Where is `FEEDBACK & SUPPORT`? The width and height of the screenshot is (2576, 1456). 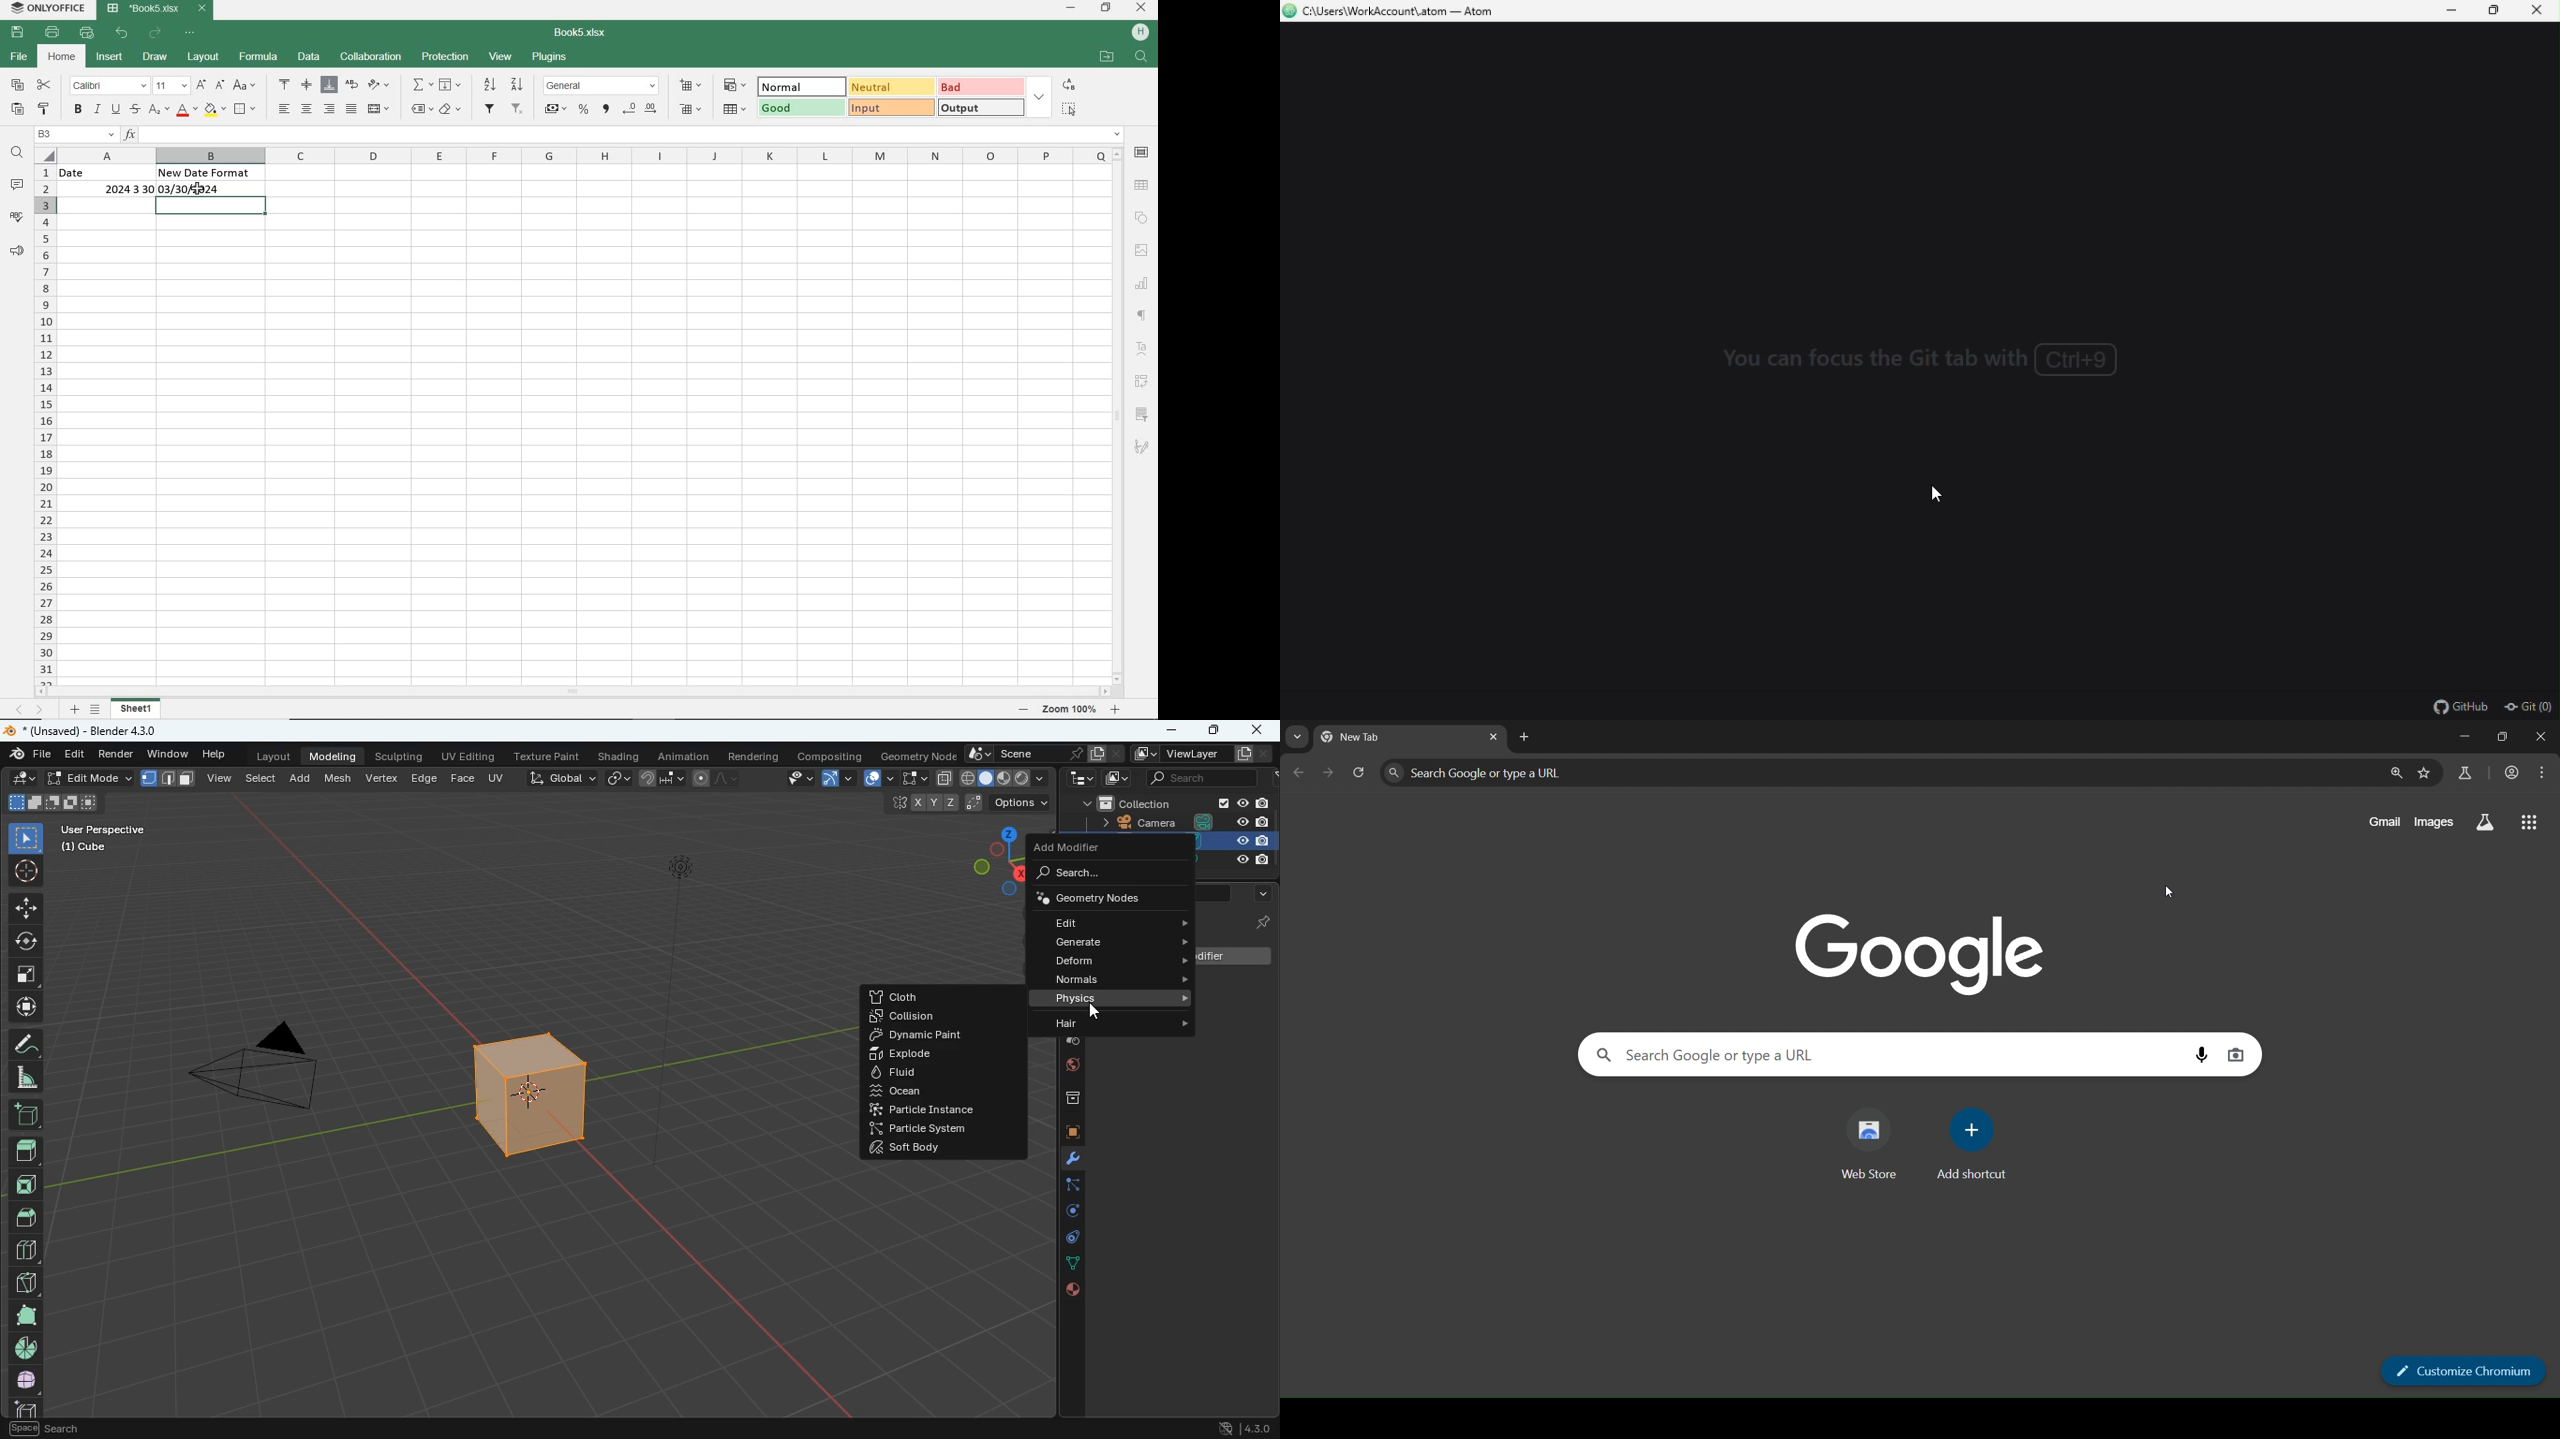
FEEDBACK & SUPPORT is located at coordinates (17, 252).